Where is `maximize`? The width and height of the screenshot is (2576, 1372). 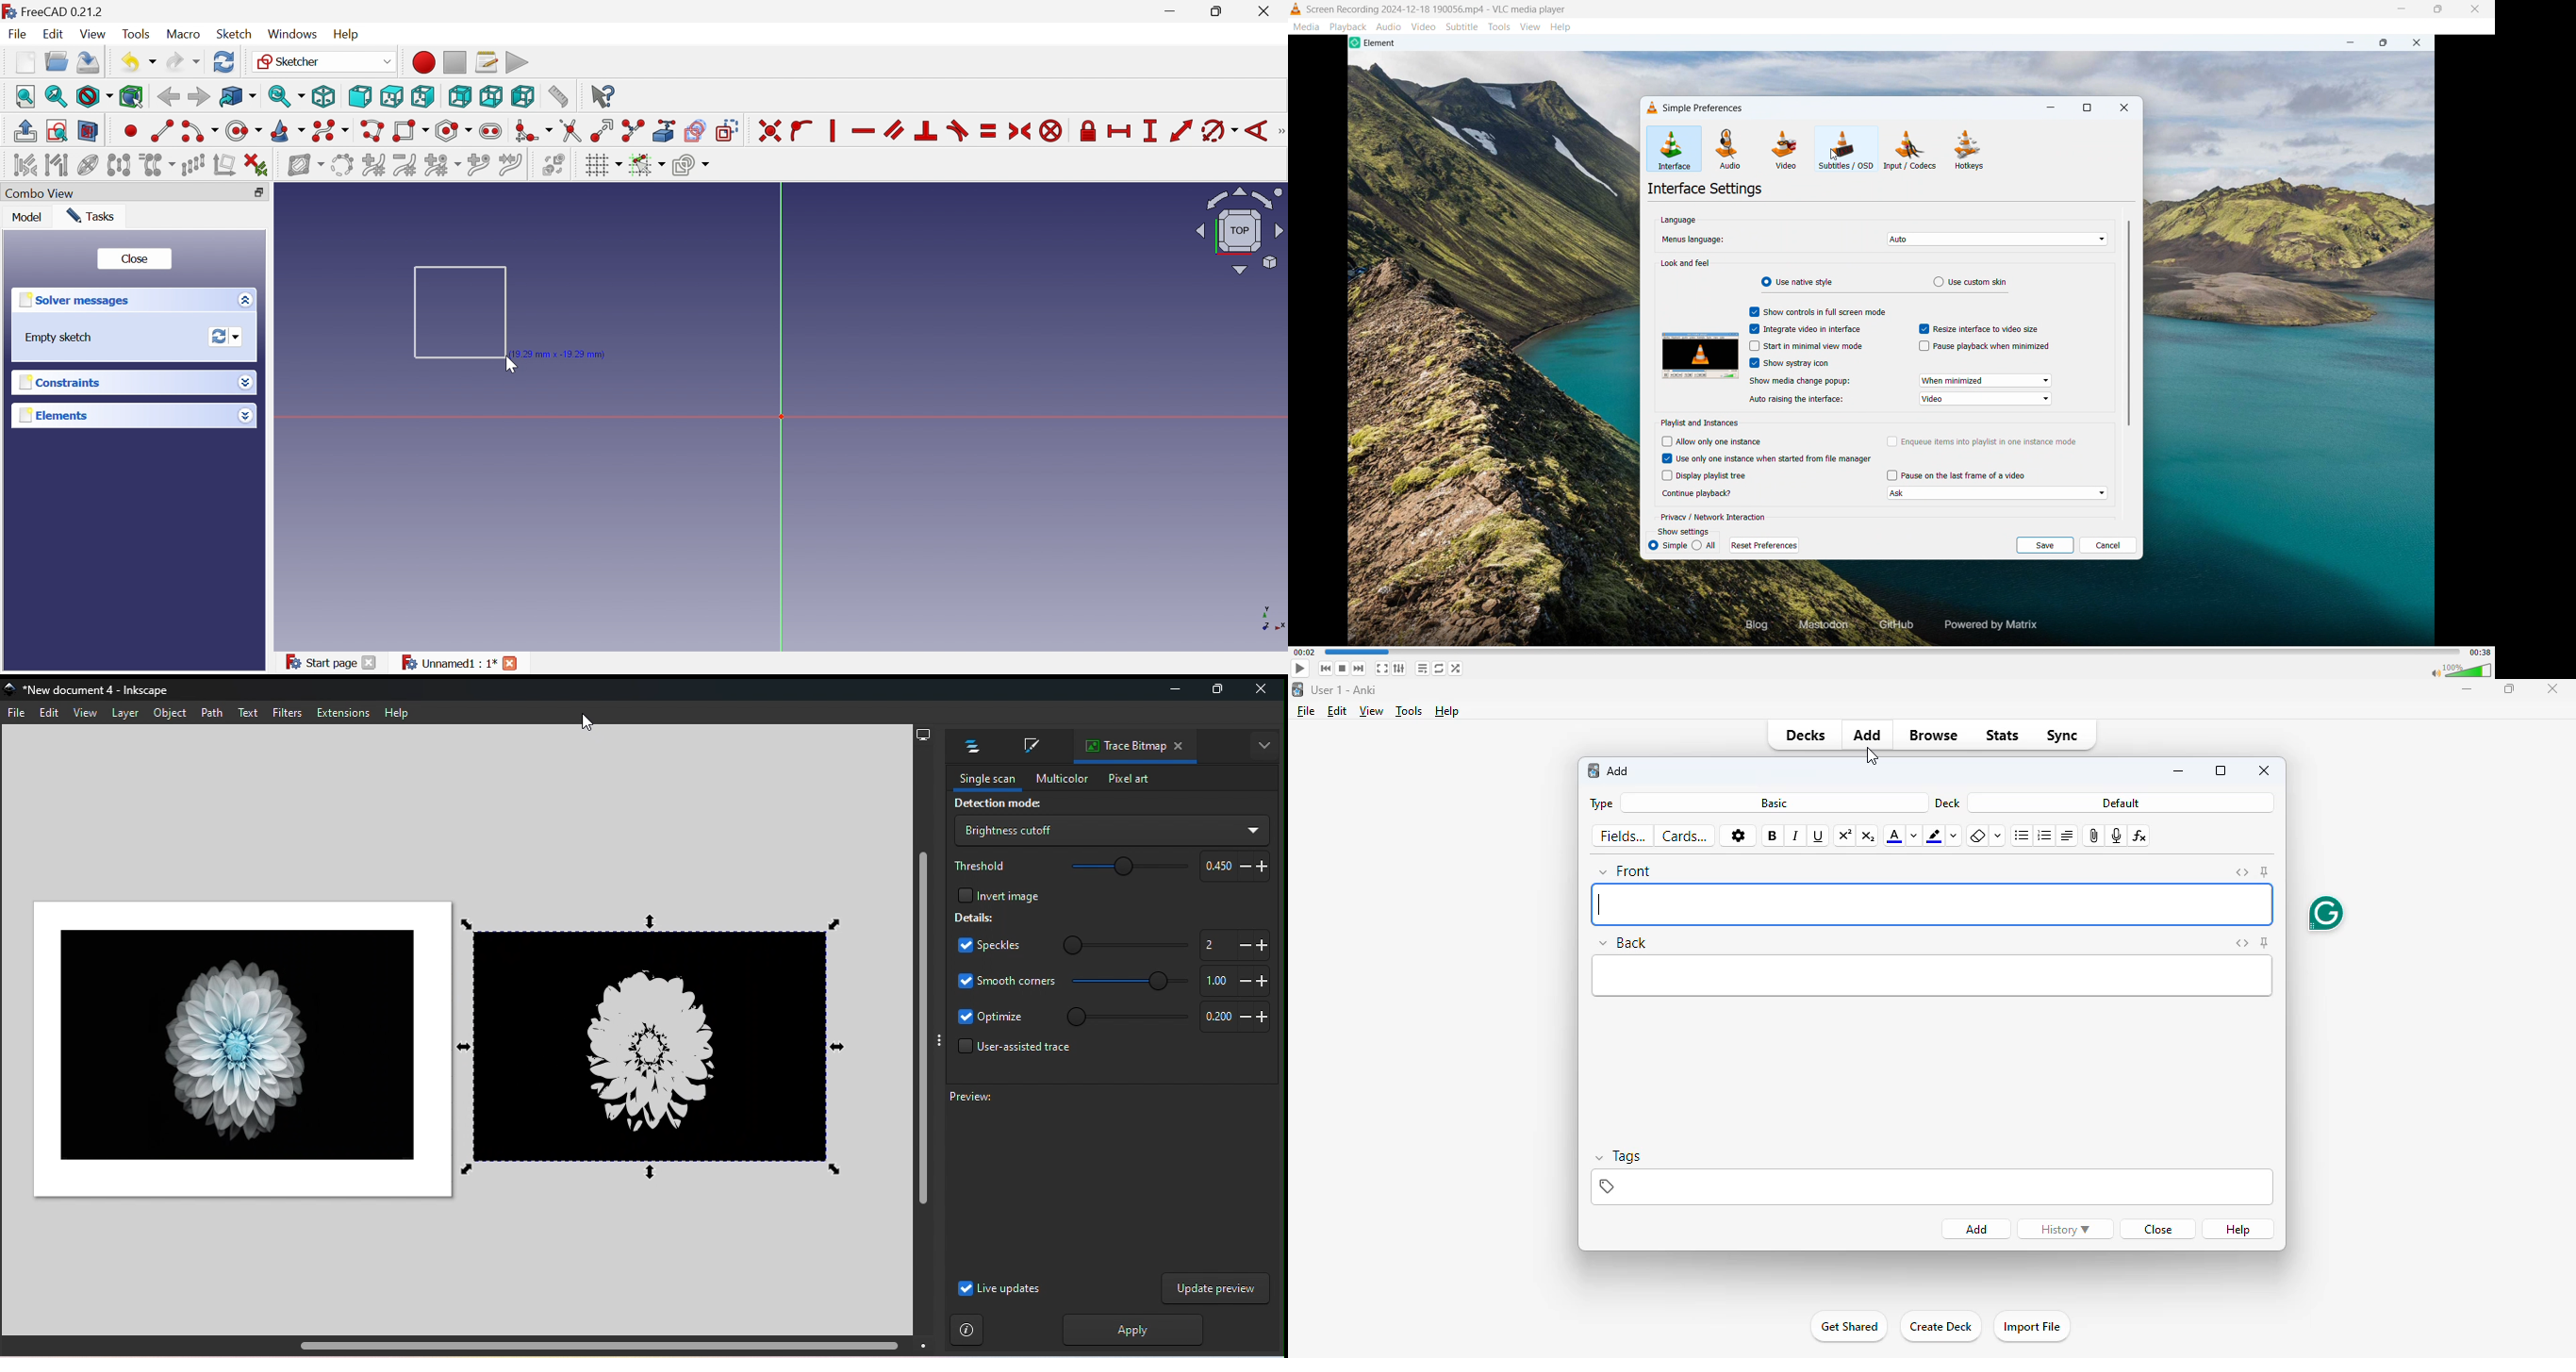
maximize is located at coordinates (2221, 770).